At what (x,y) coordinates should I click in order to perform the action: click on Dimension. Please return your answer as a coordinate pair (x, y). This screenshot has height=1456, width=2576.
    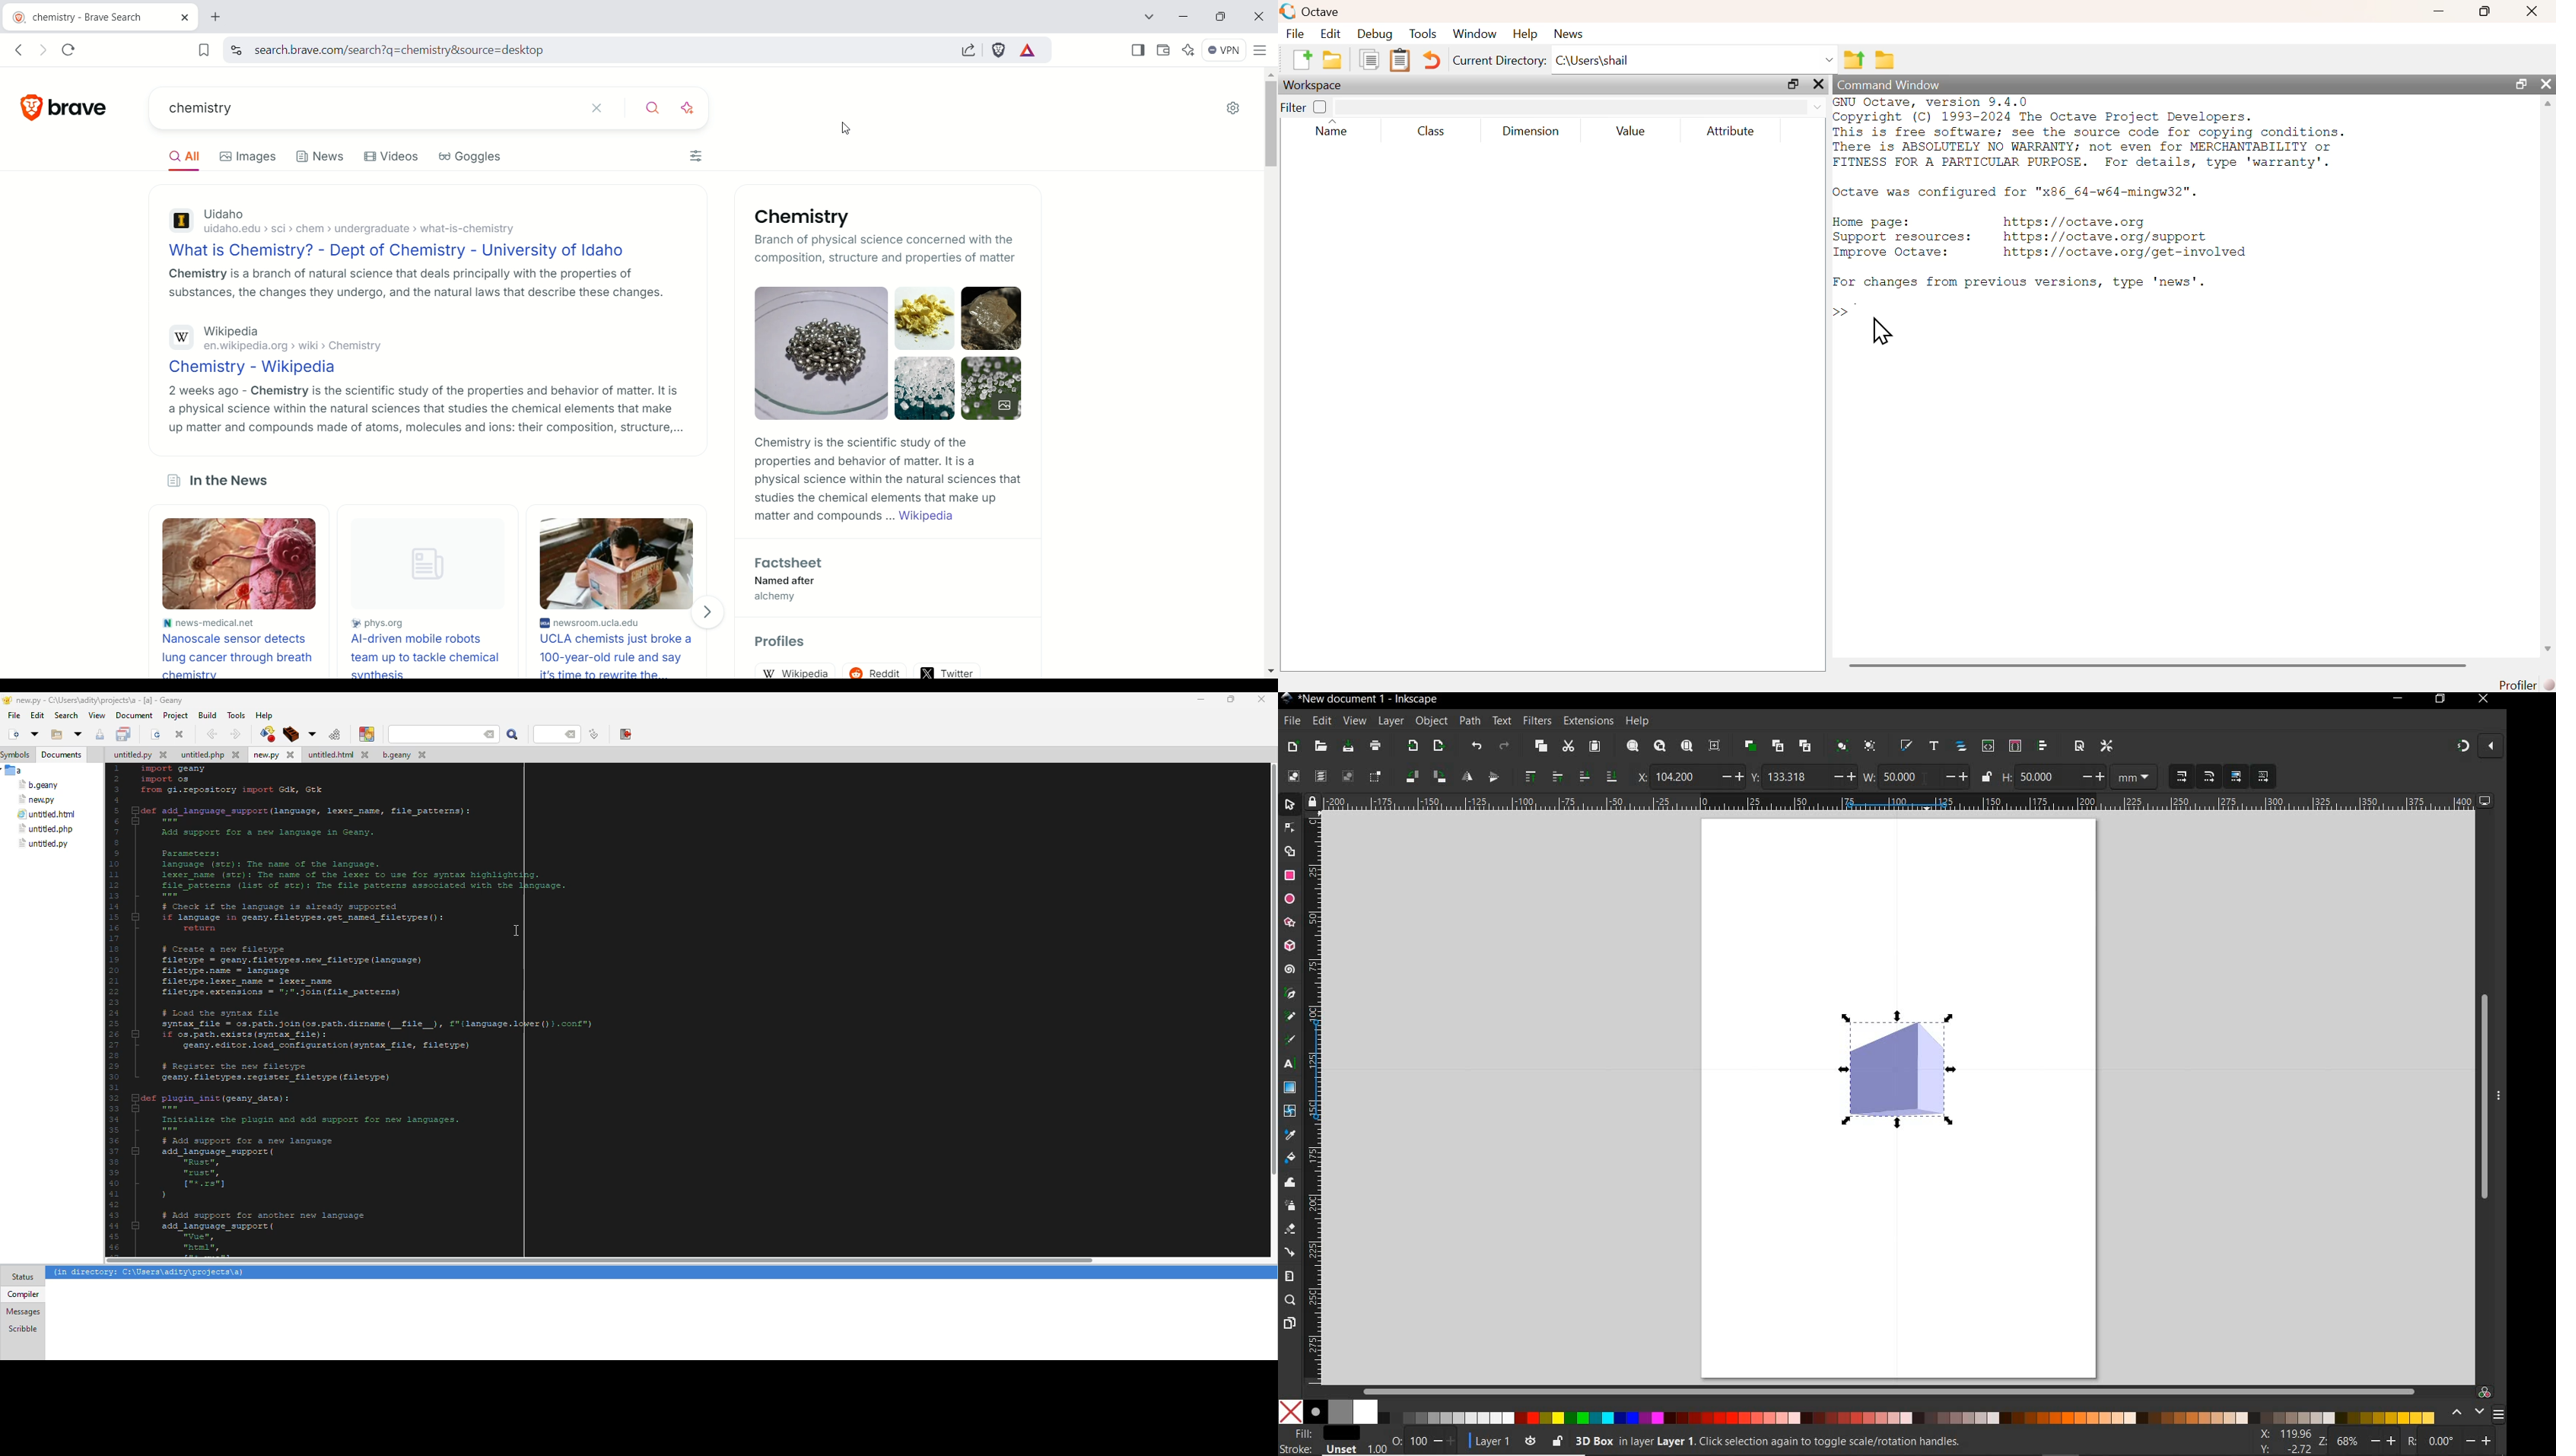
    Looking at the image, I should click on (1536, 131).